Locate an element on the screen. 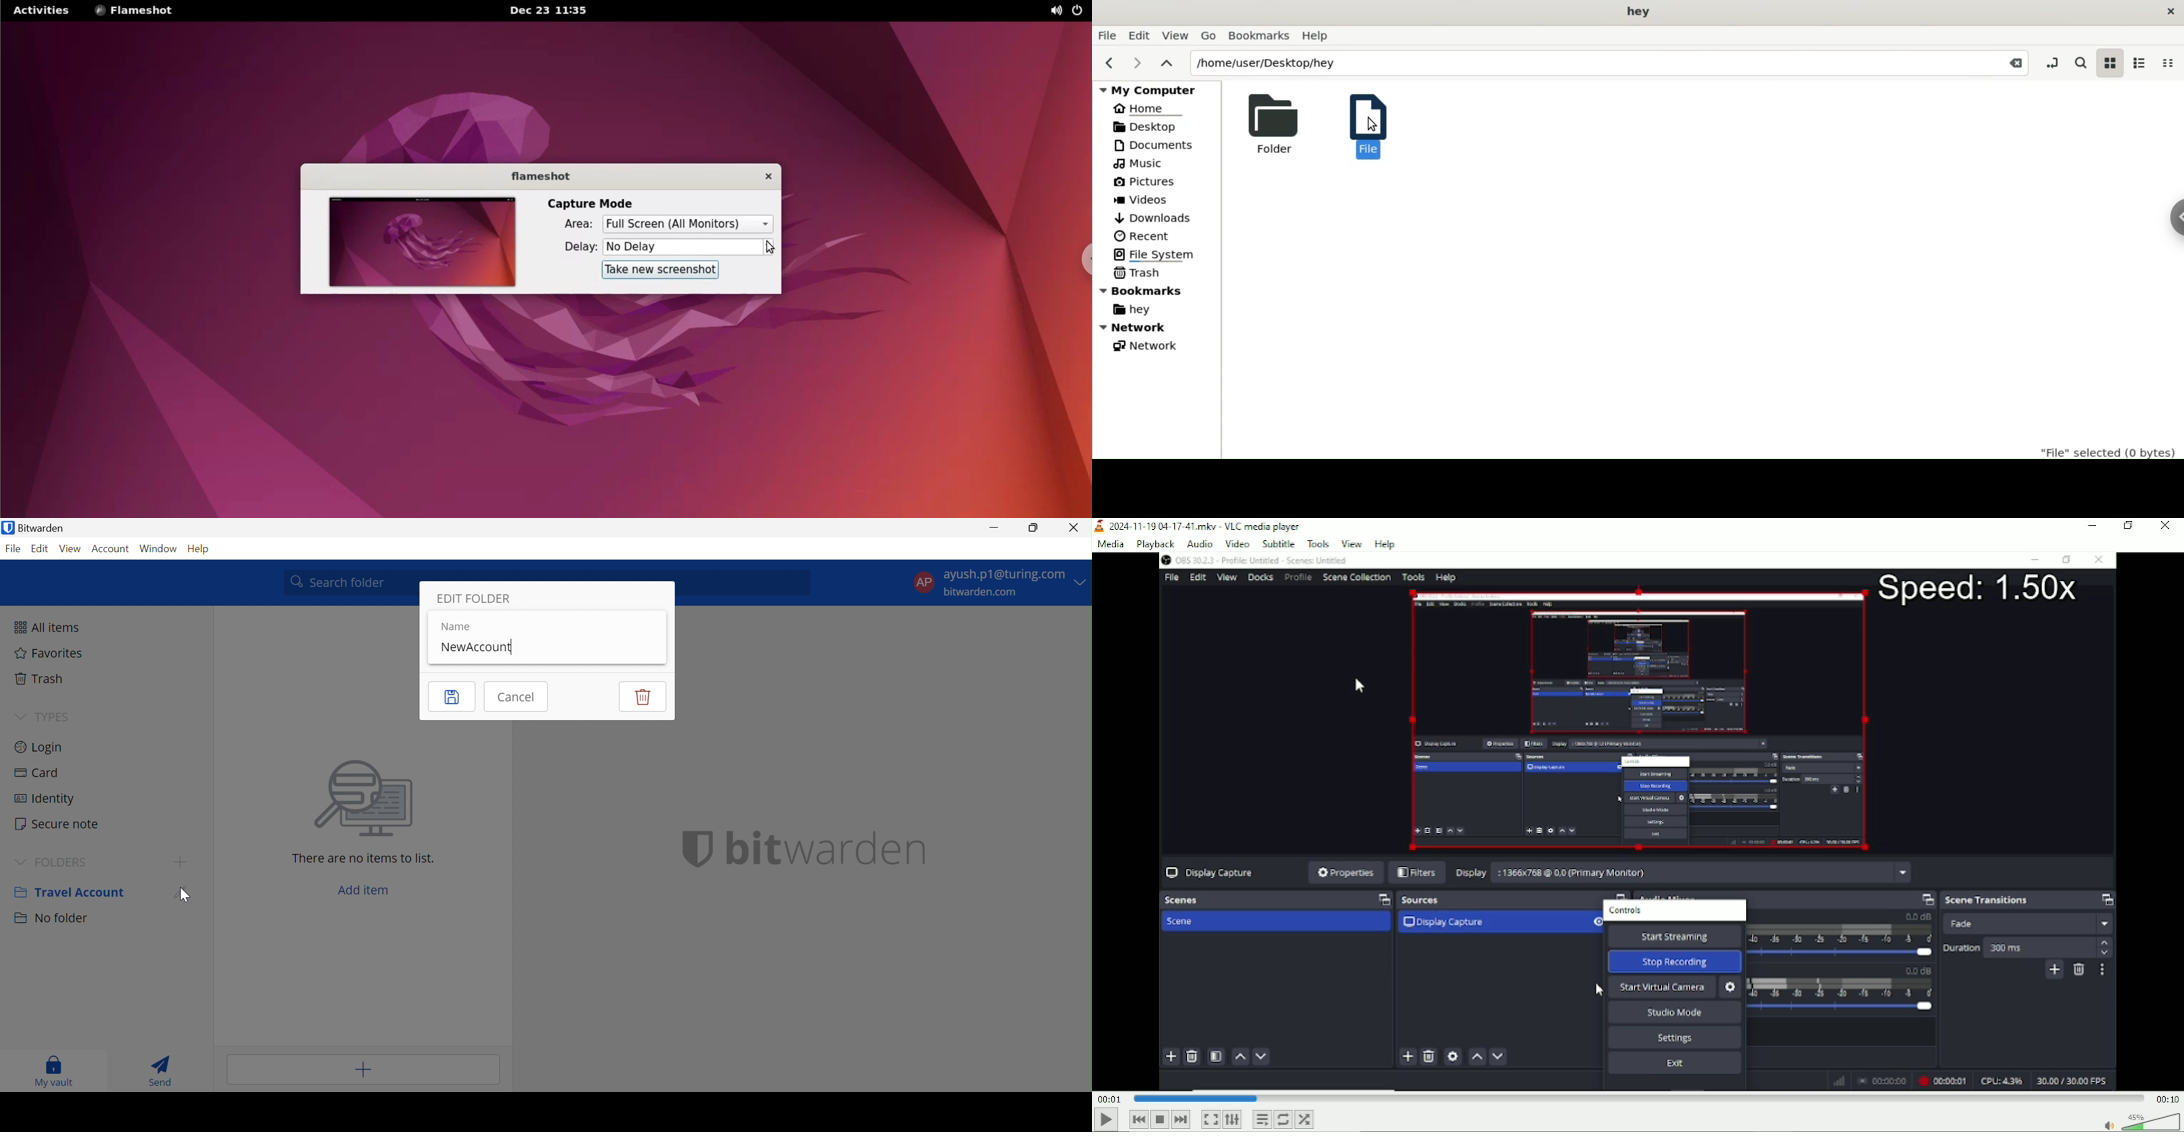 The image size is (2184, 1148). Home  is located at coordinates (1141, 109).